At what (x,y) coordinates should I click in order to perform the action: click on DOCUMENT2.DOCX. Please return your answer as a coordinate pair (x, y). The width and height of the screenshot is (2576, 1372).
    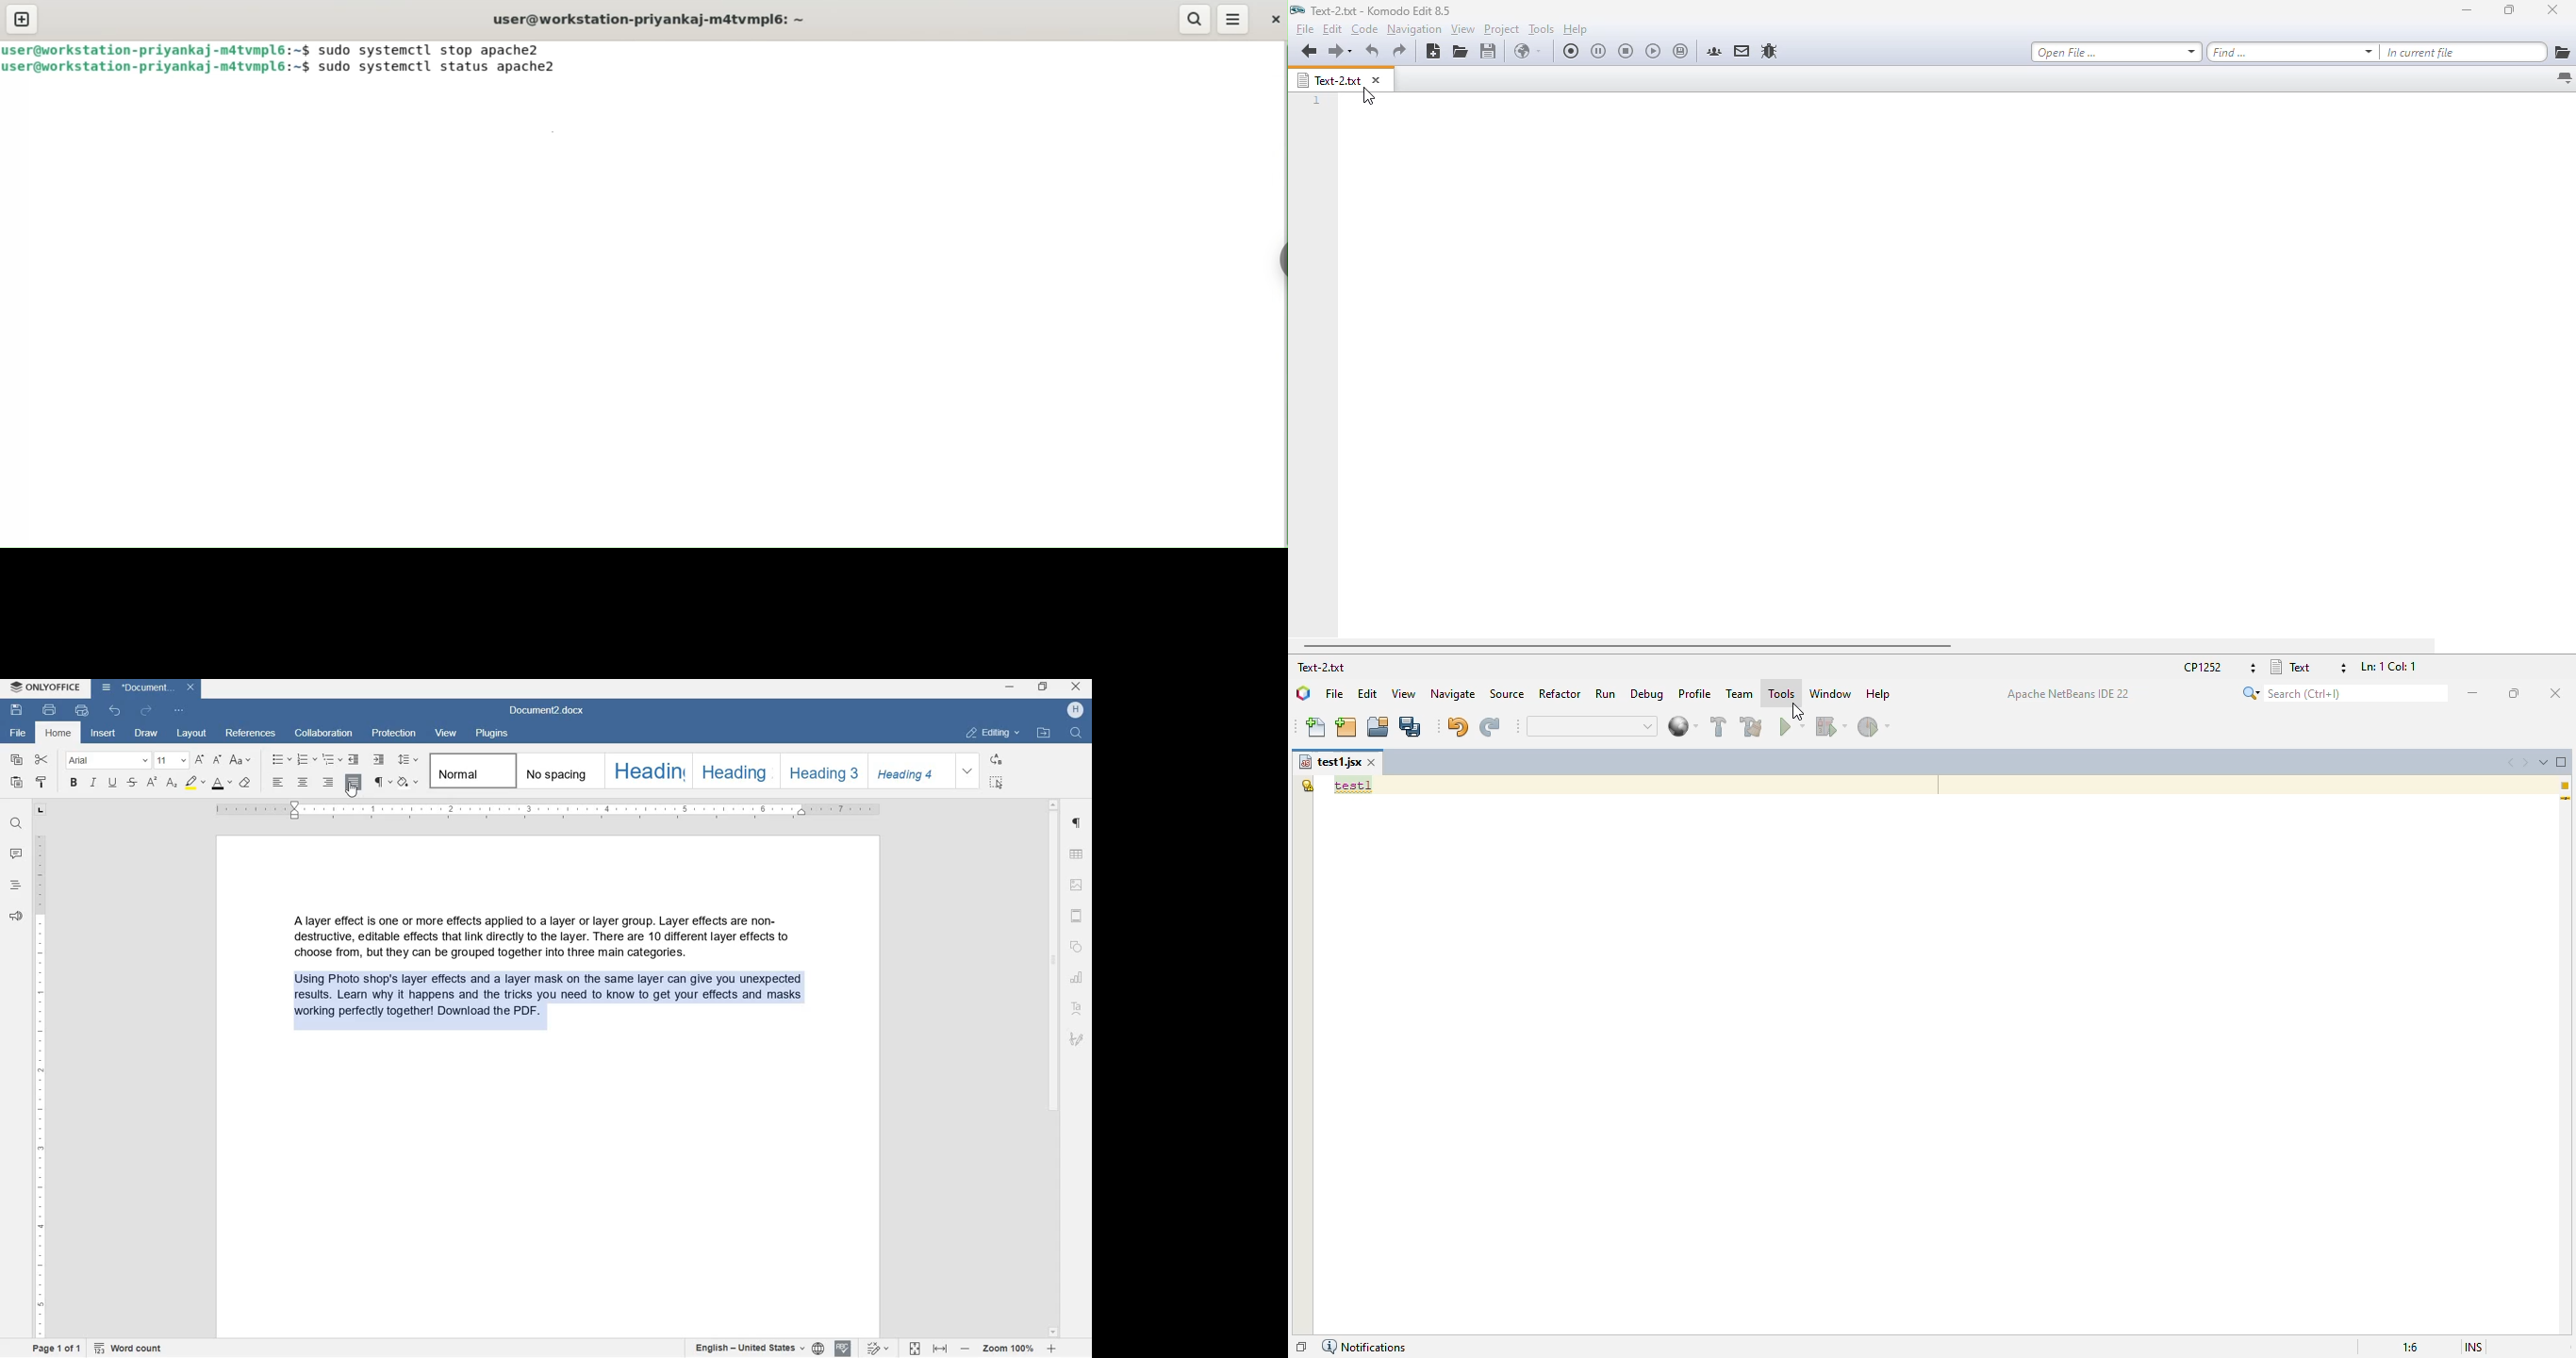
    Looking at the image, I should click on (147, 689).